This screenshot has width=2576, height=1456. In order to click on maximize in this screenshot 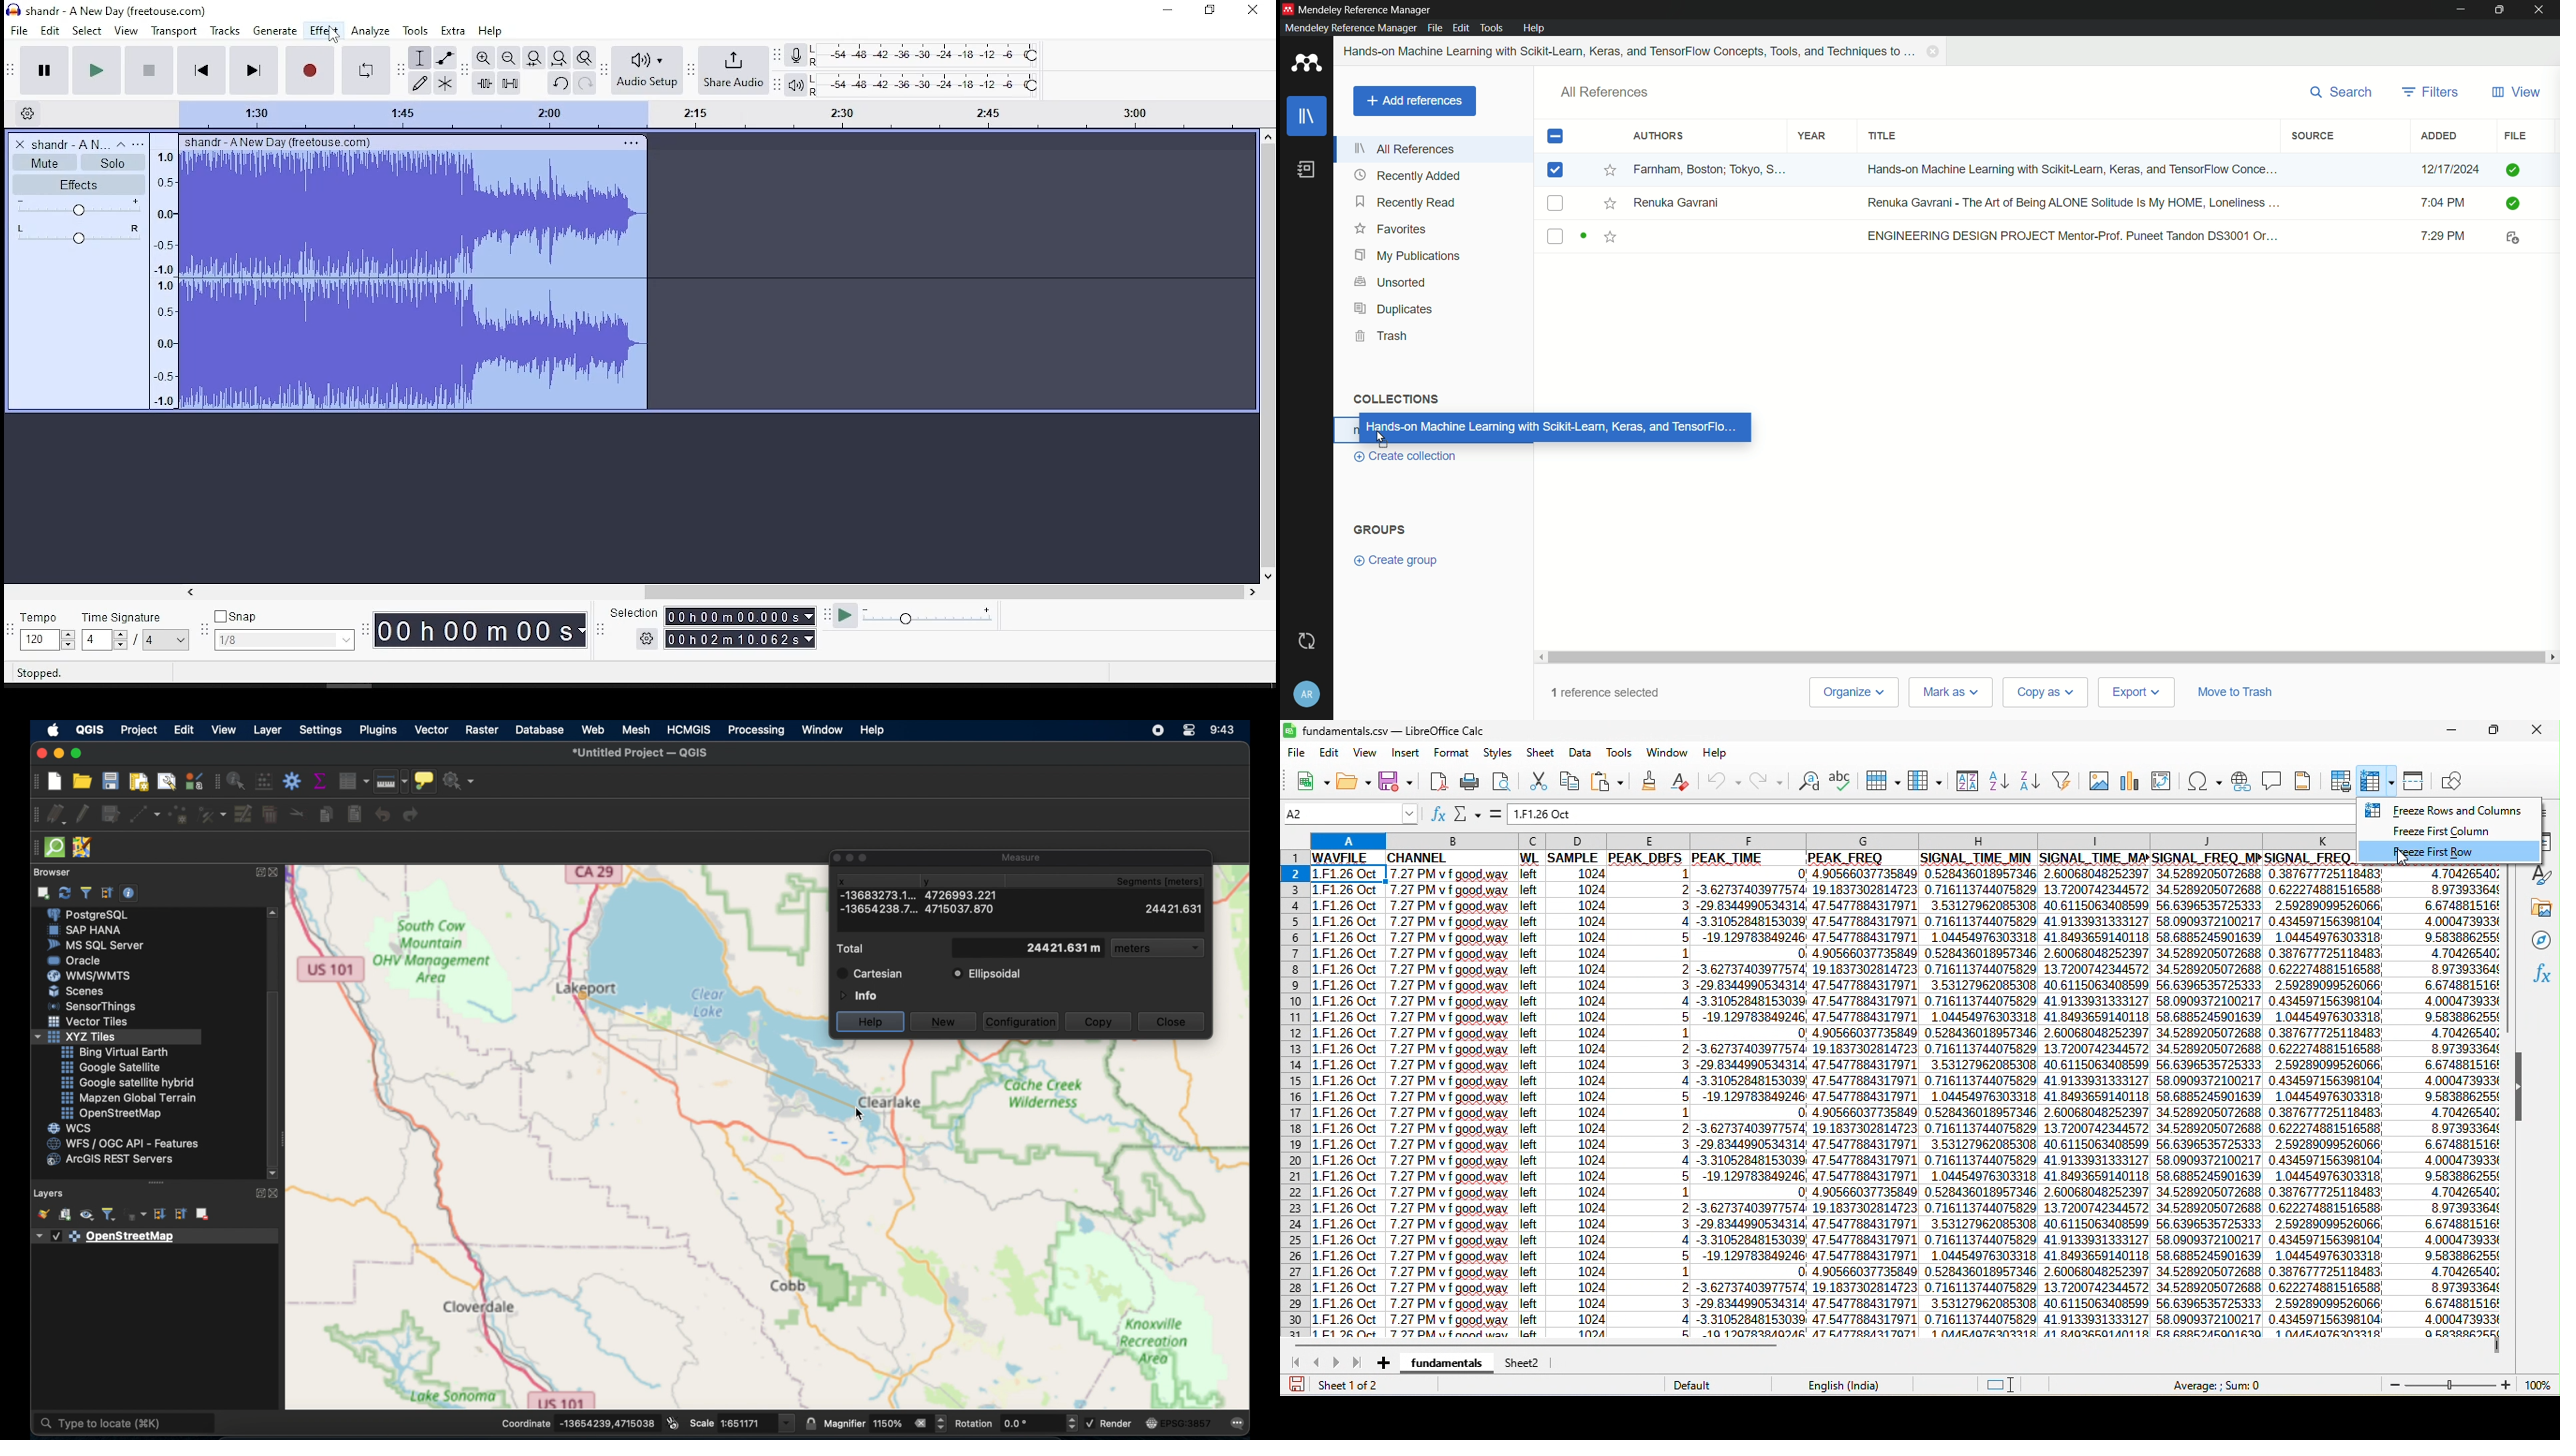, I will do `click(2493, 732)`.